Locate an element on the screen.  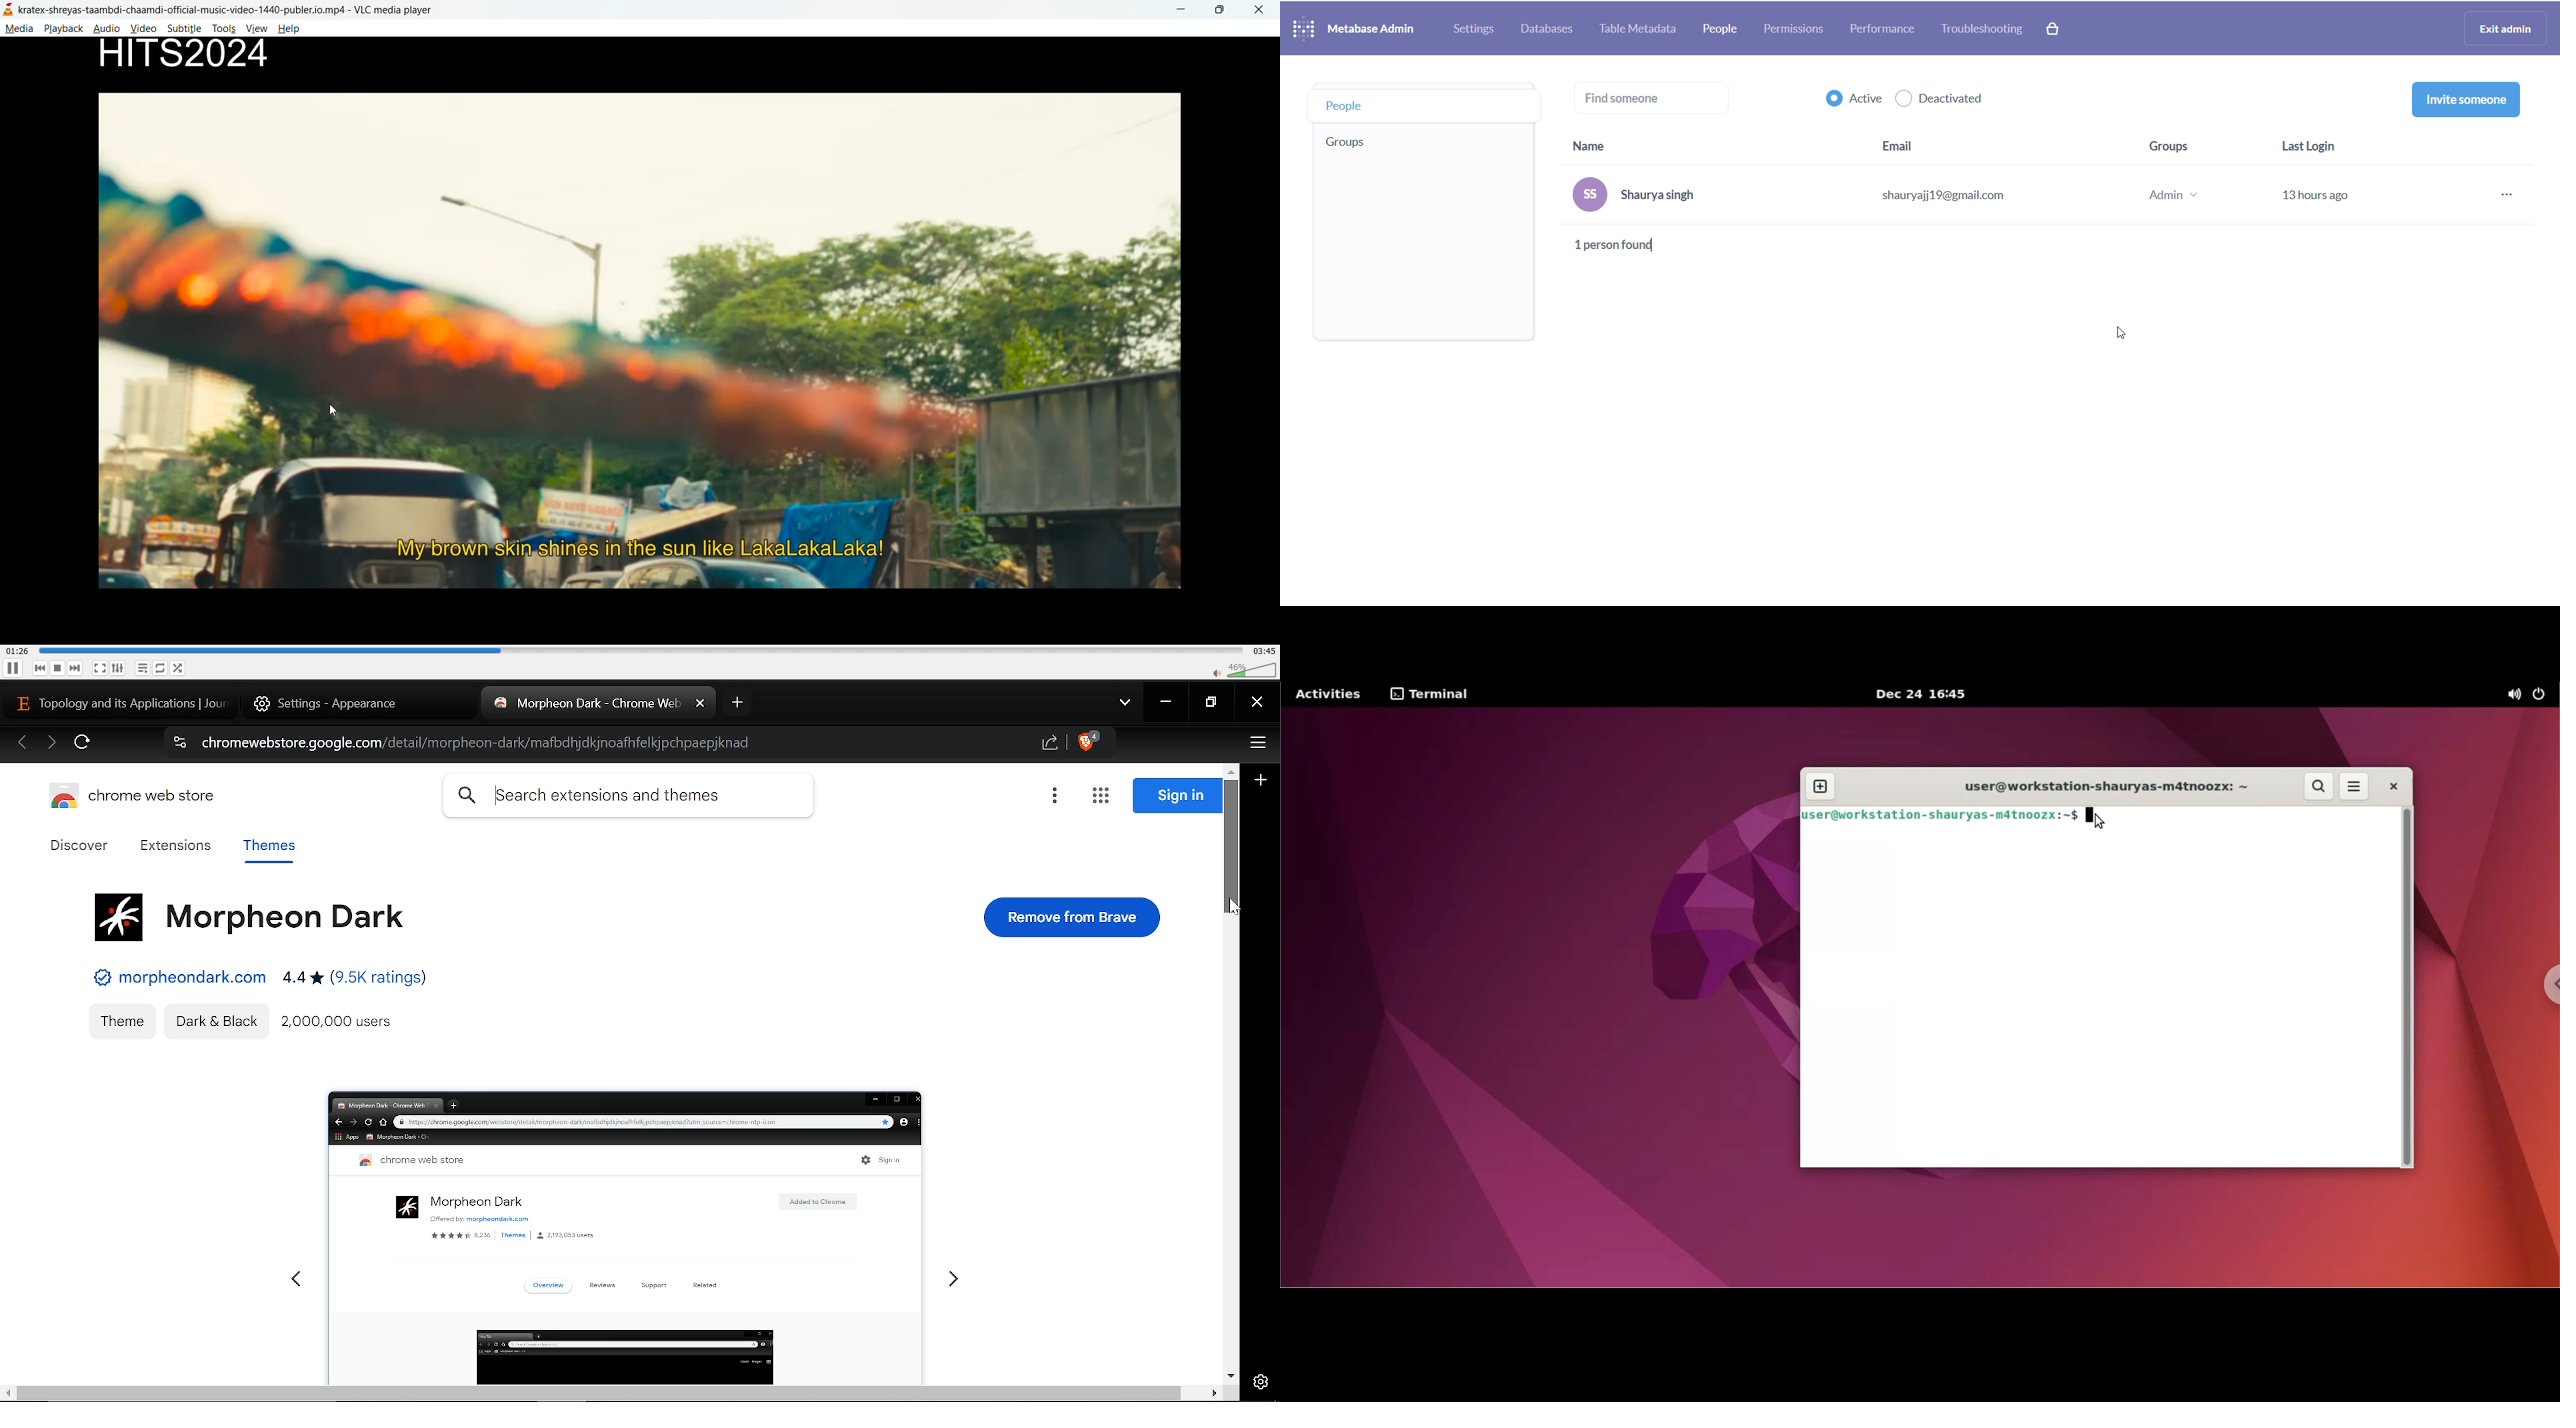
Search tabs is located at coordinates (1125, 704).